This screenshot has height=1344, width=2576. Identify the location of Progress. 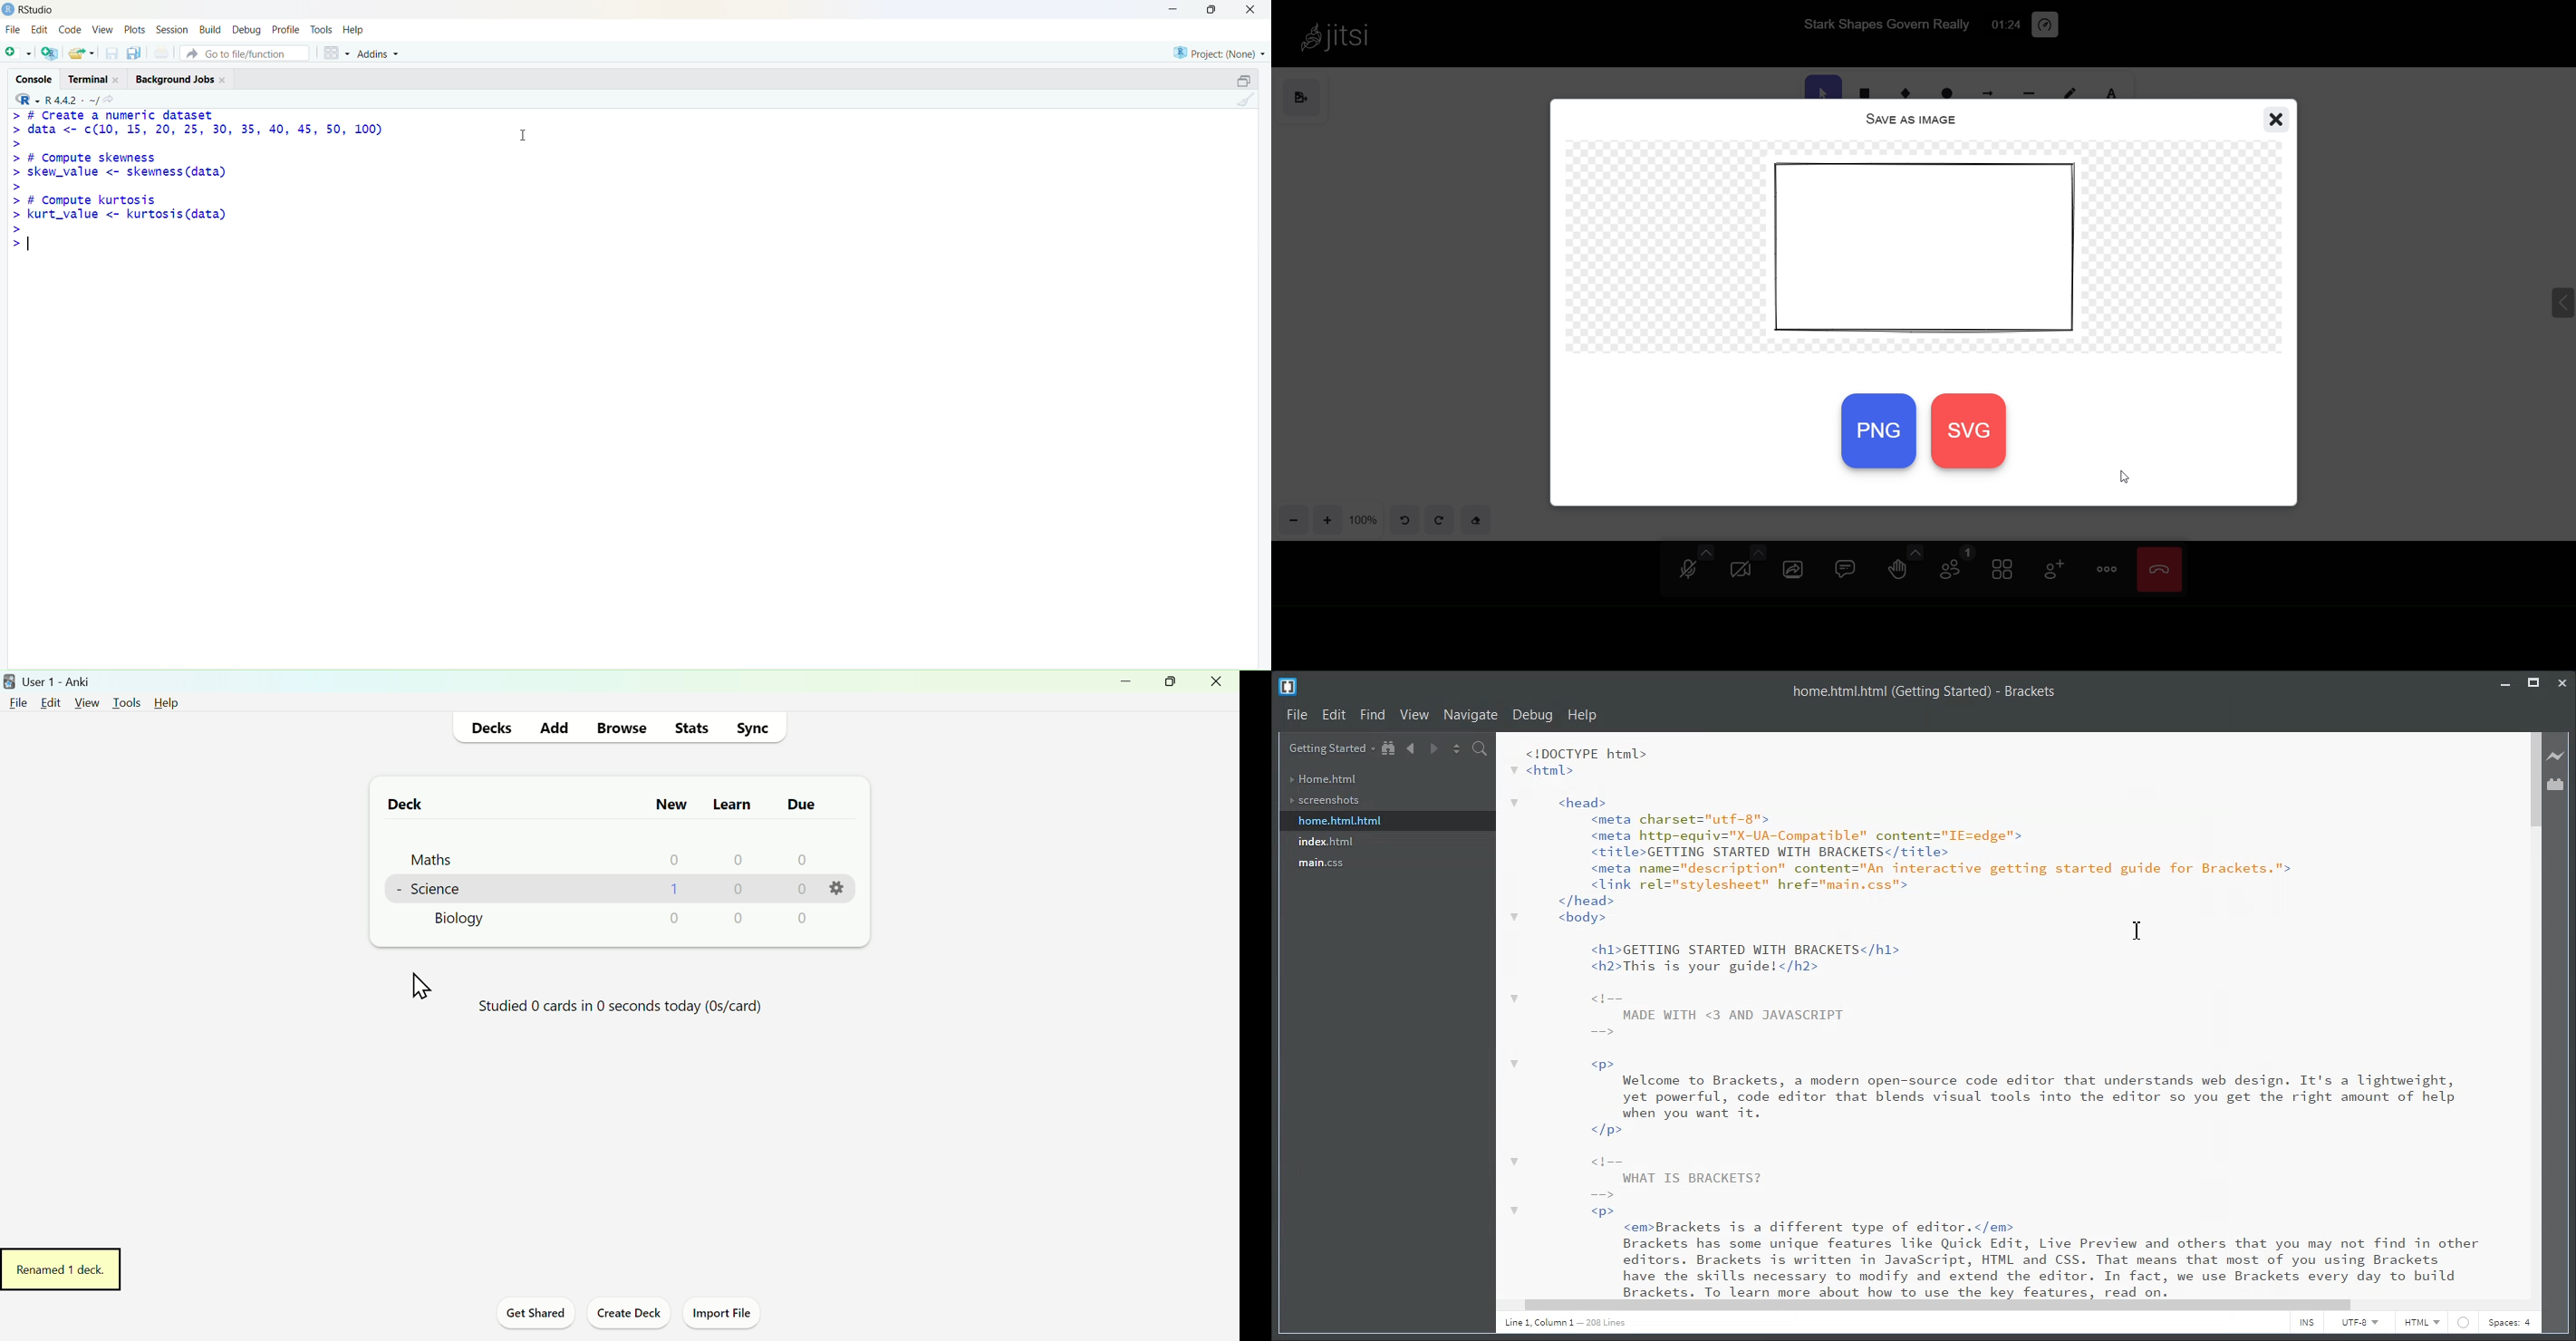
(613, 1010).